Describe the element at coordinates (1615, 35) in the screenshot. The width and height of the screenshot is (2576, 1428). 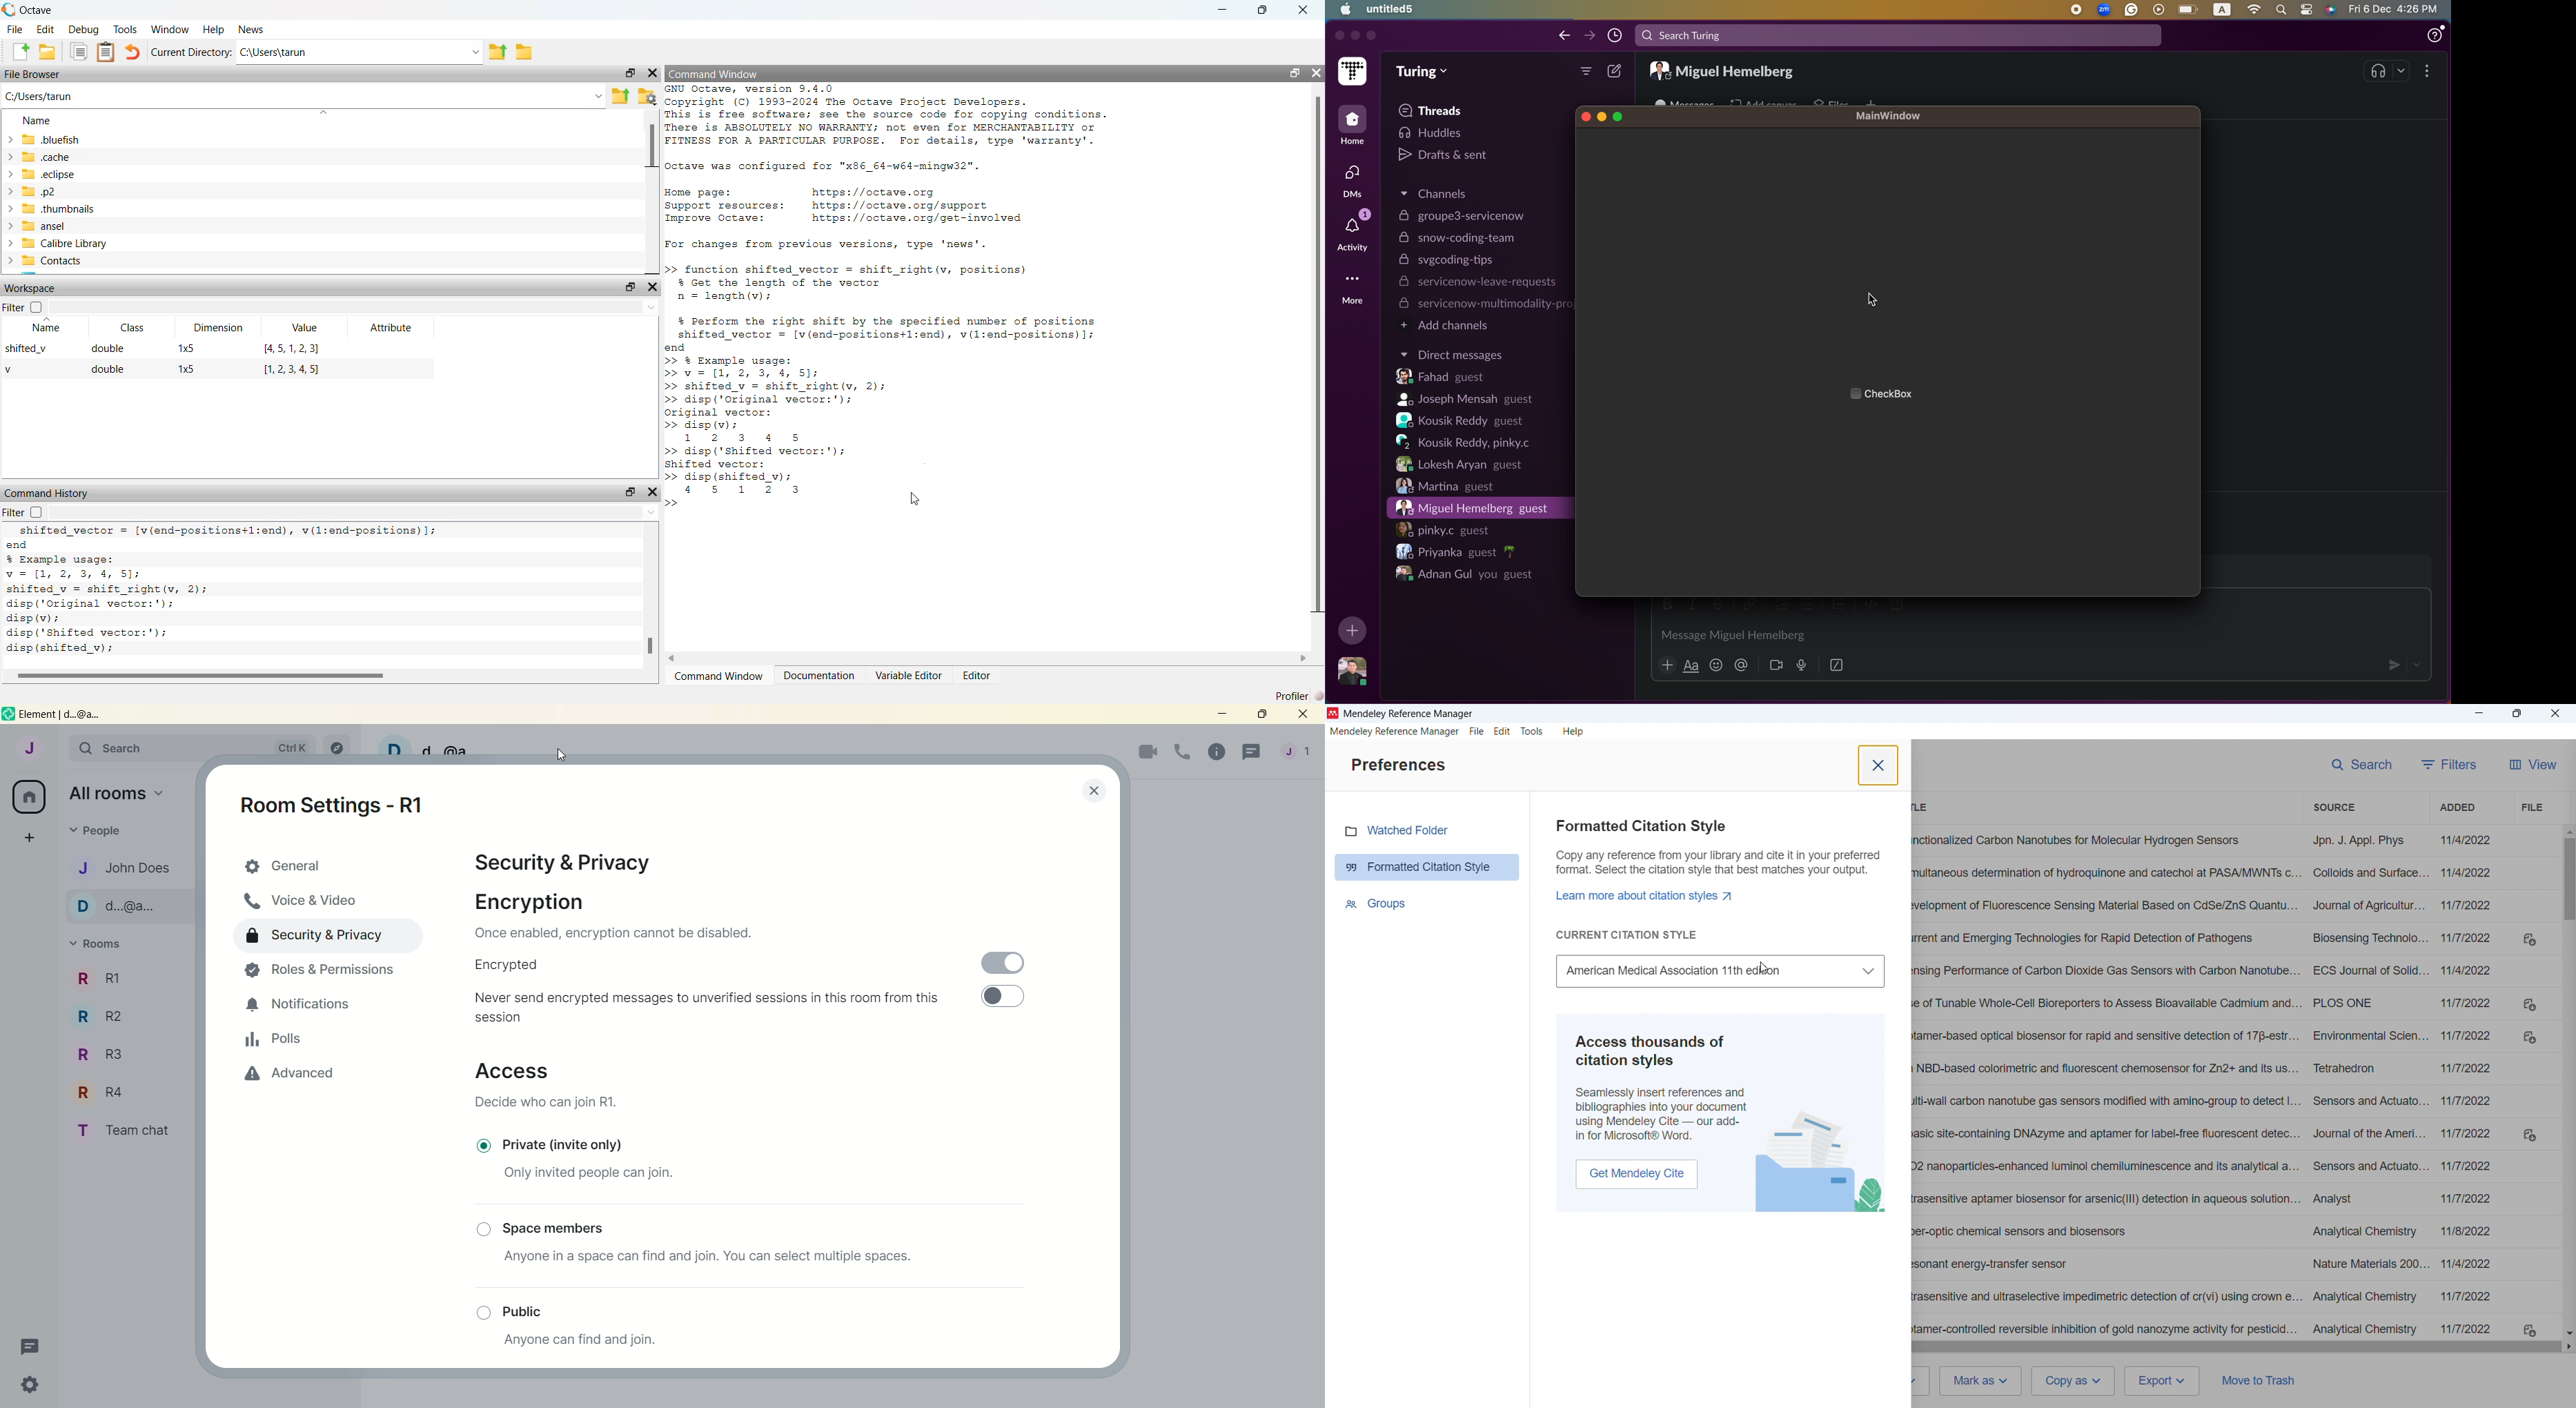
I see `history` at that location.